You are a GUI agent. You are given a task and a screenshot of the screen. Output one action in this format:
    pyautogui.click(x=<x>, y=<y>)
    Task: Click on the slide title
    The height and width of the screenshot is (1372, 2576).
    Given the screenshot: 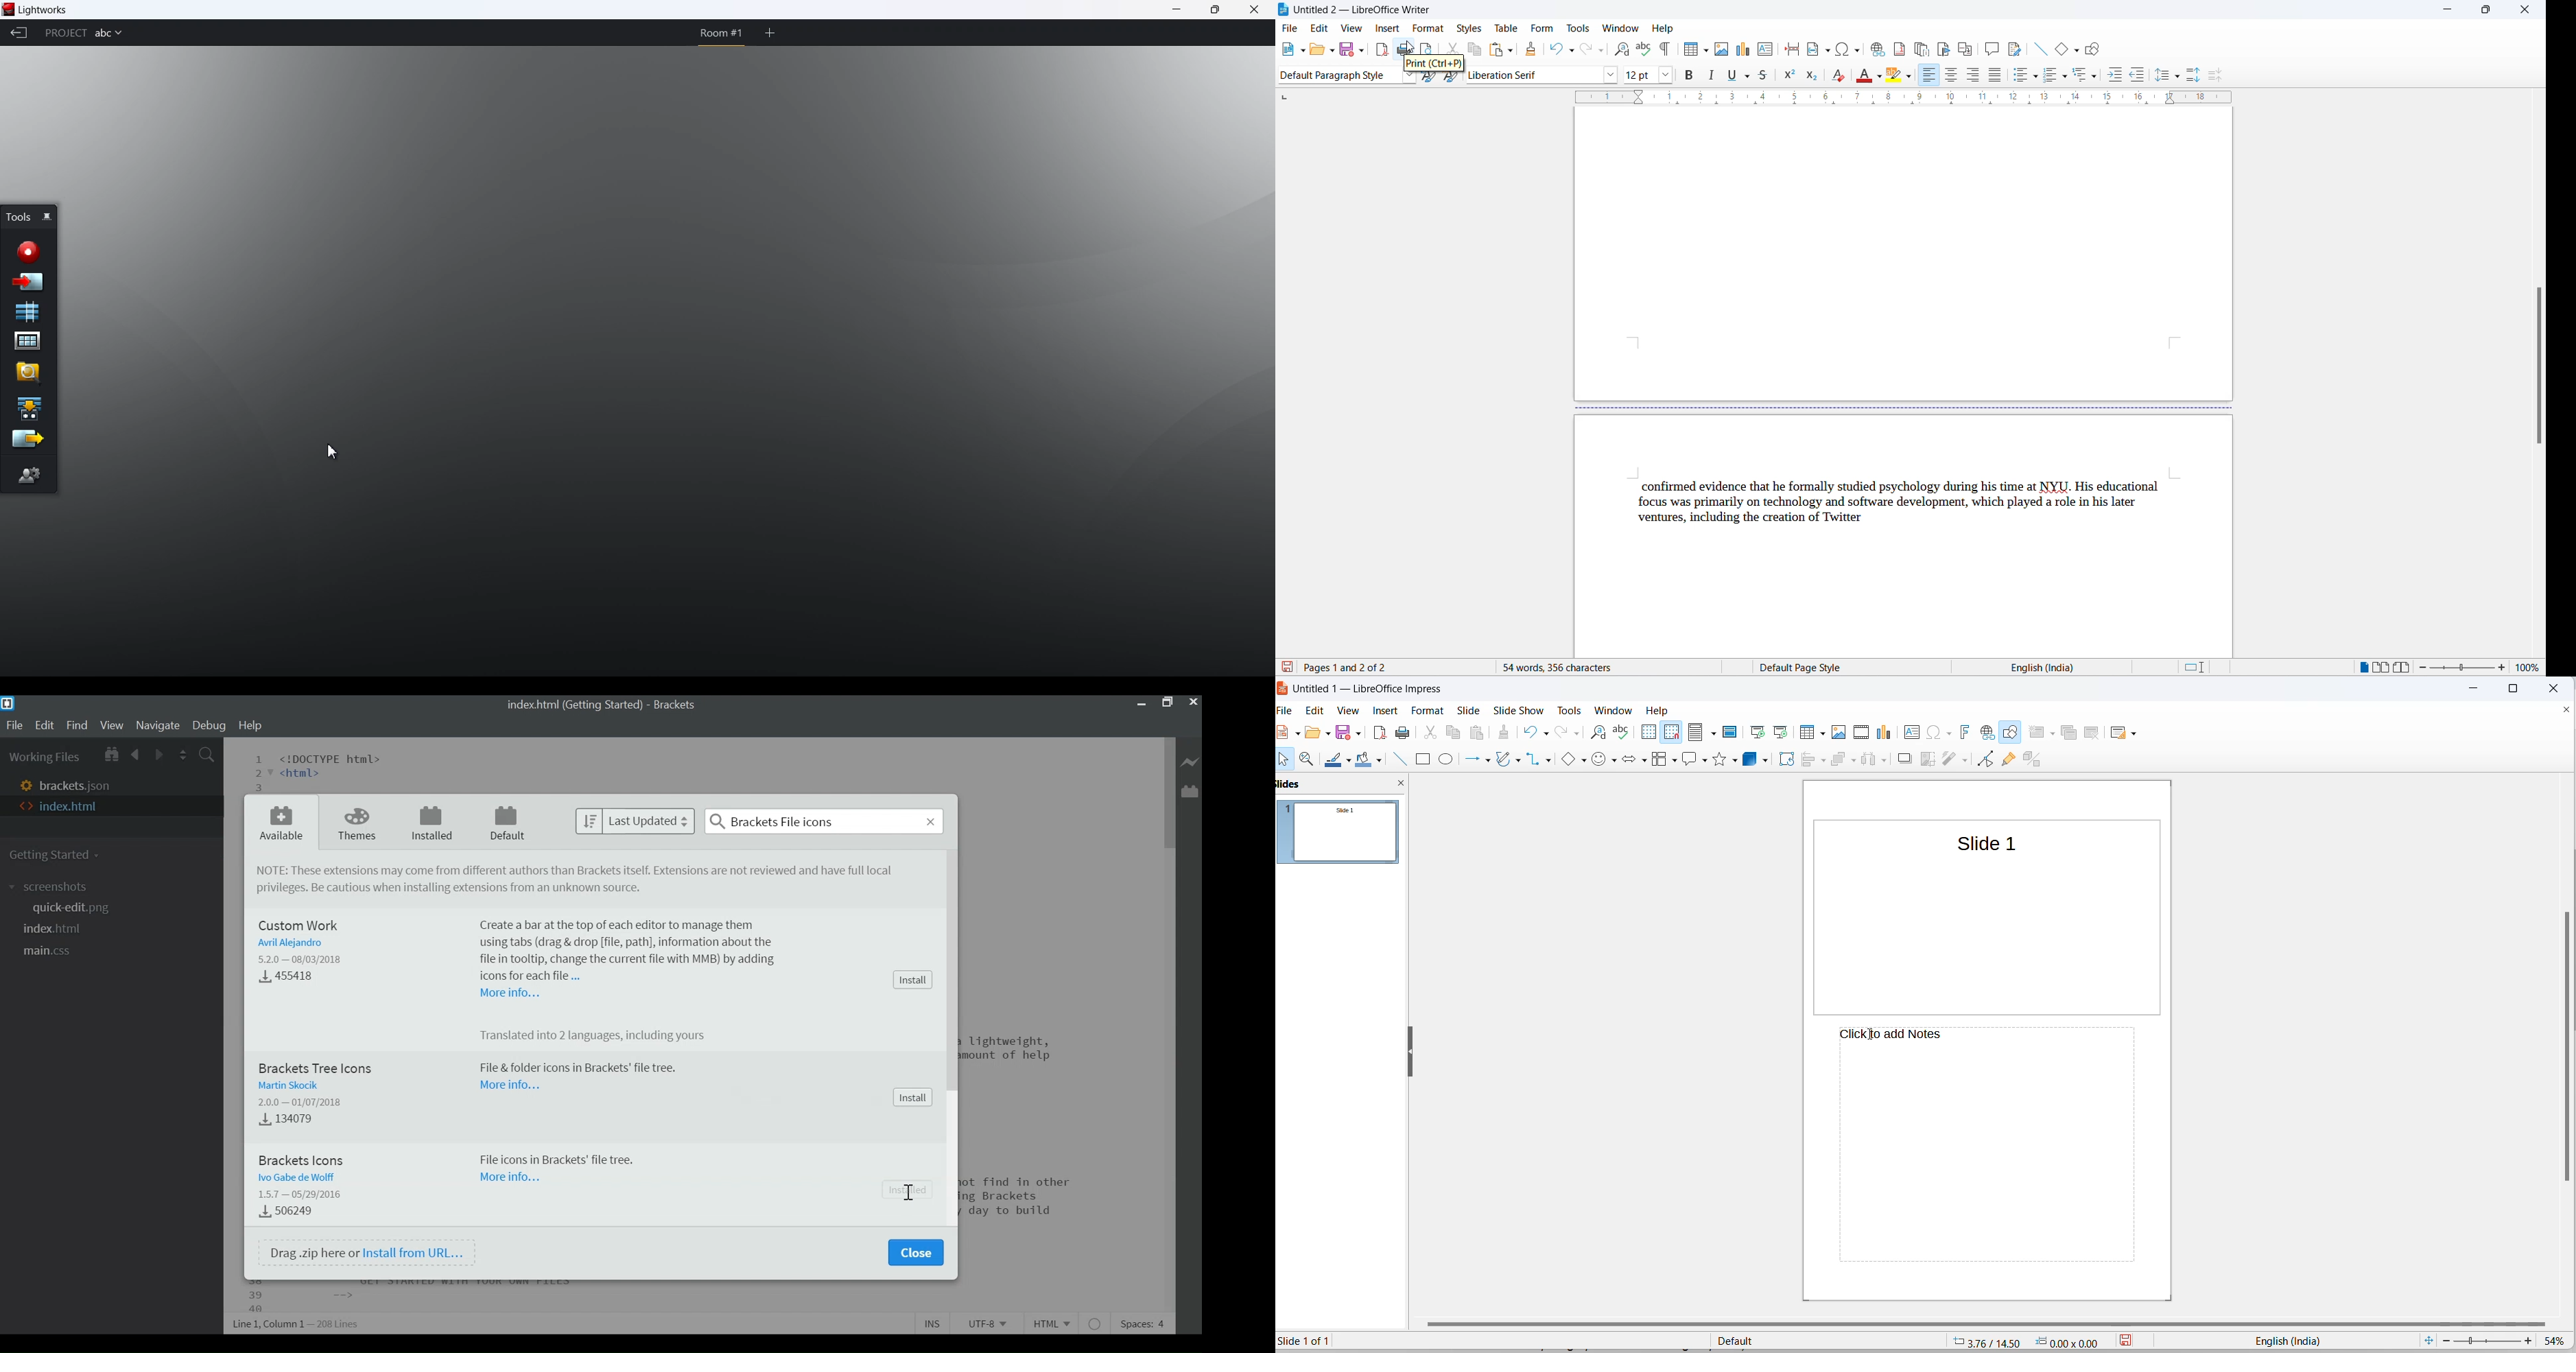 What is the action you would take?
    pyautogui.click(x=1981, y=843)
    